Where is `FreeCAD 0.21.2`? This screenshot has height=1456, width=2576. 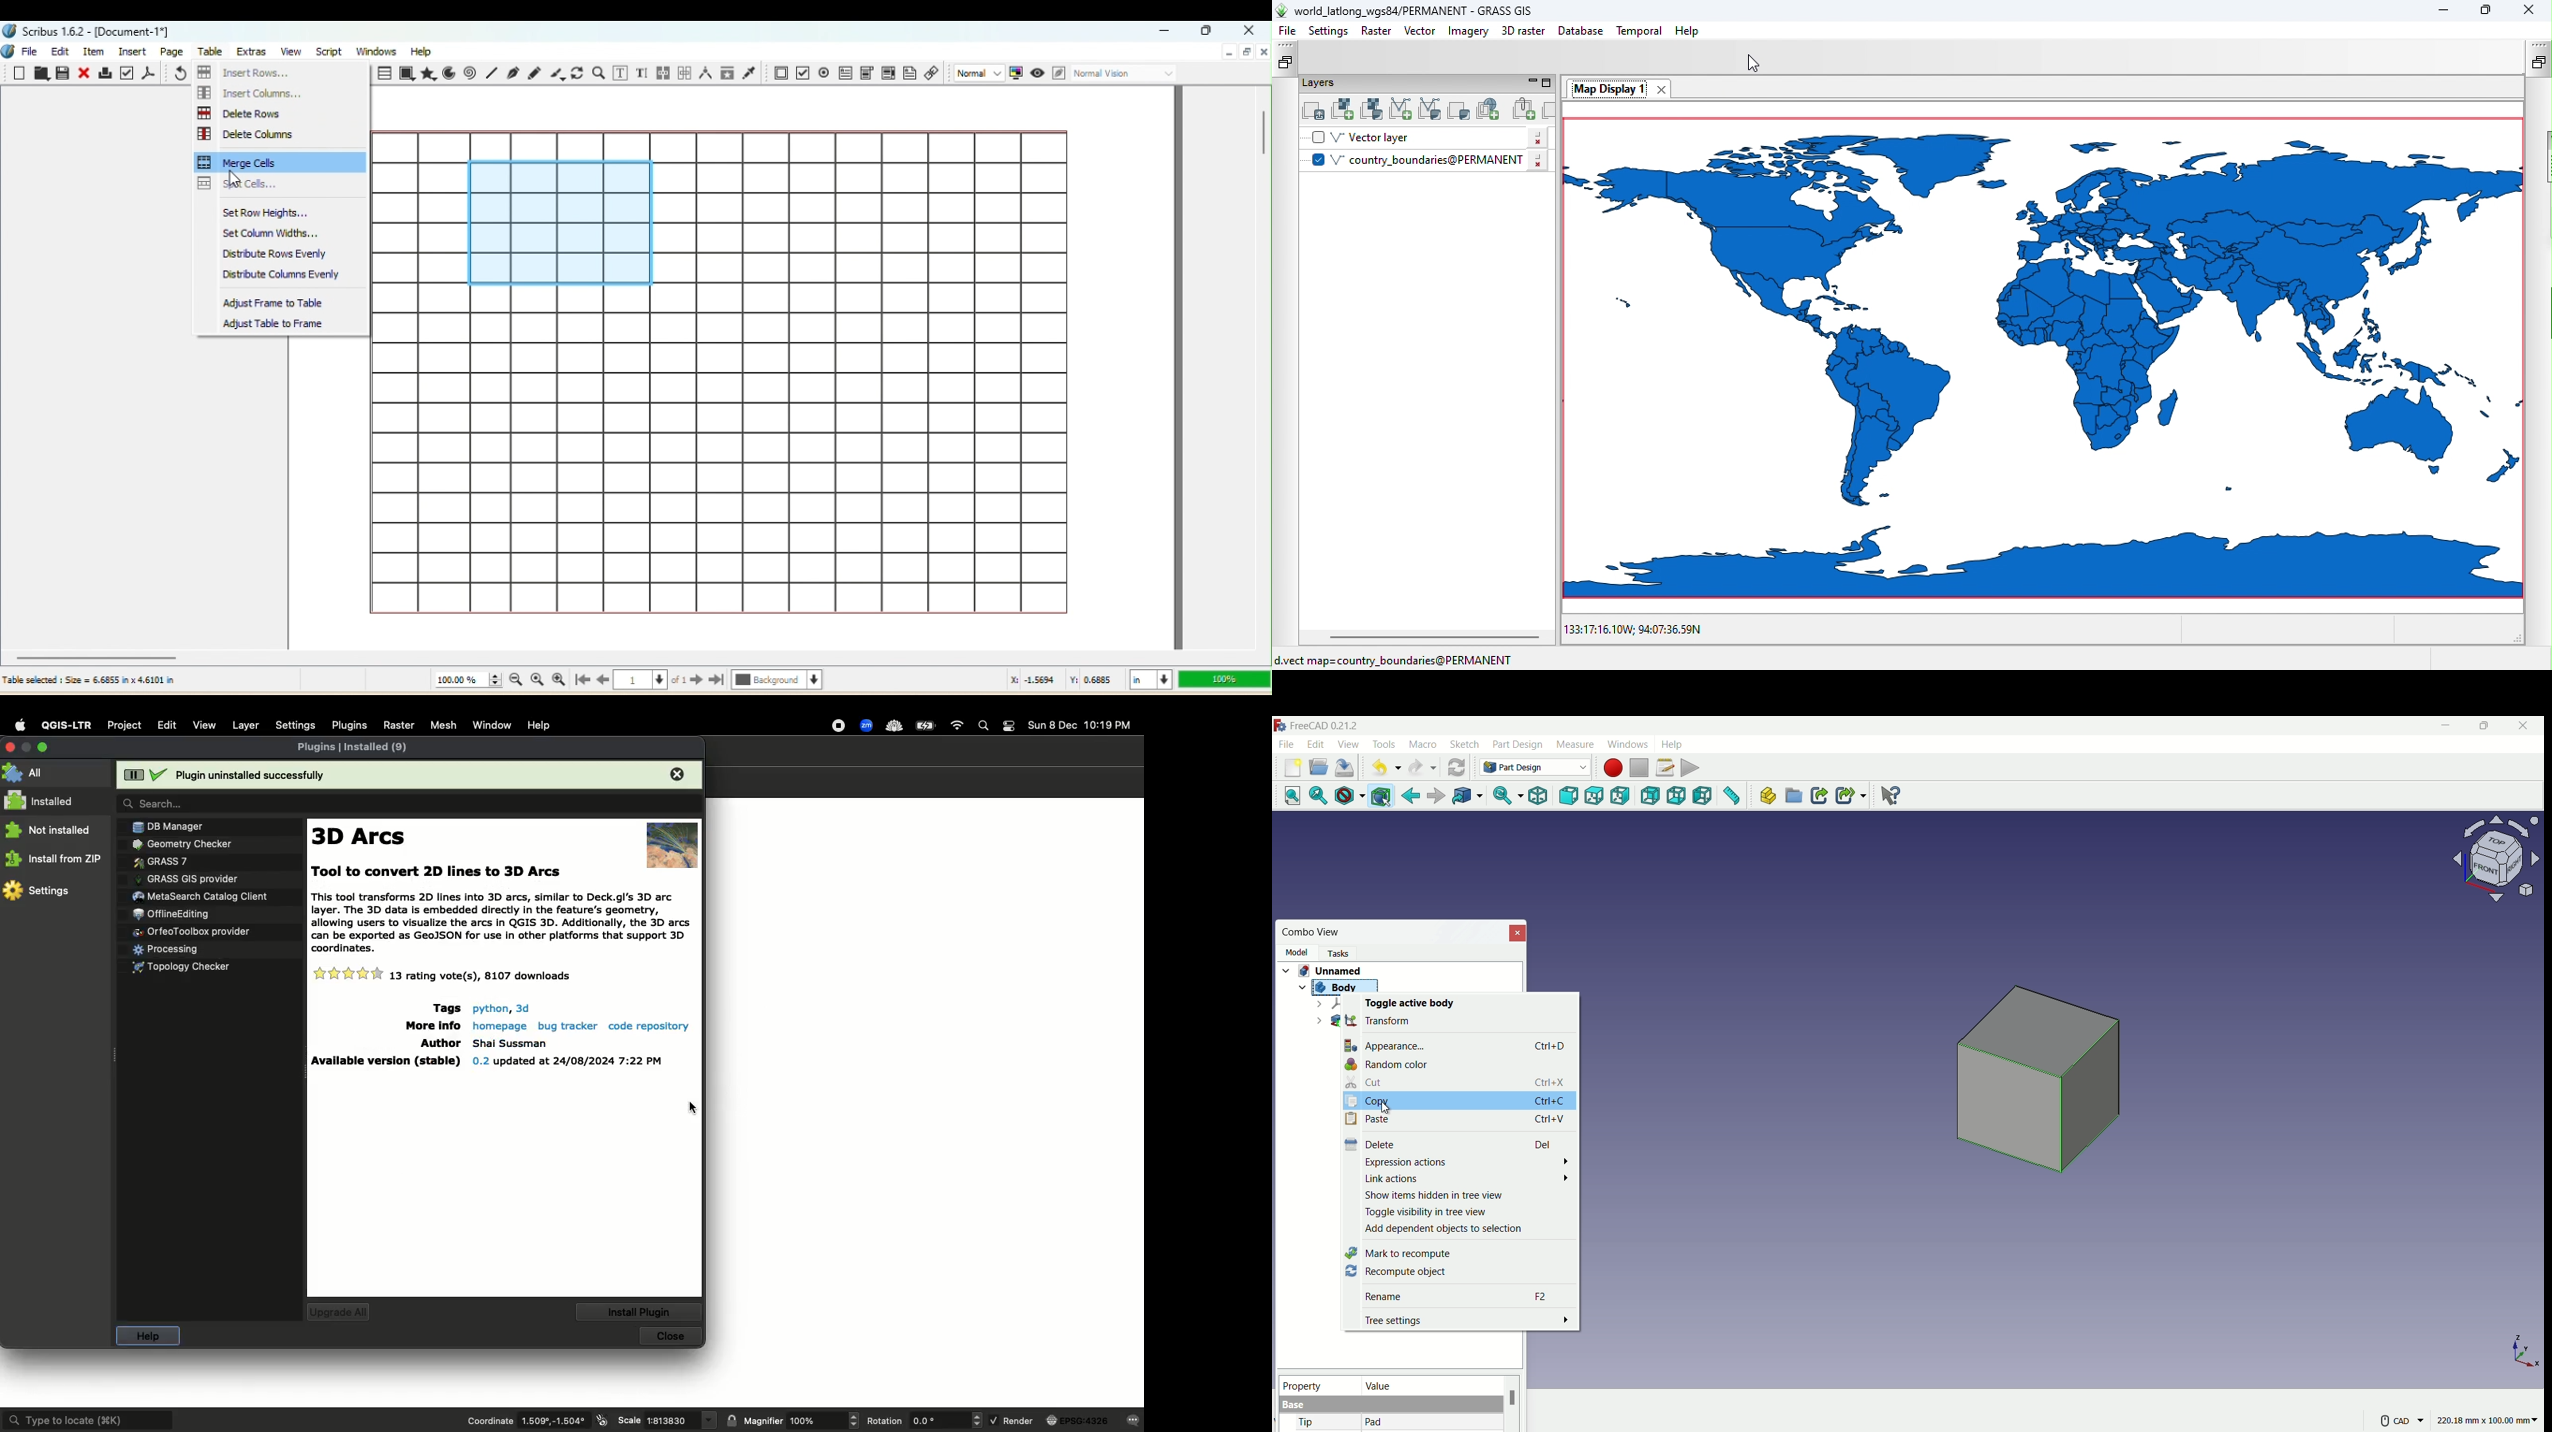
FreeCAD 0.21.2 is located at coordinates (1318, 725).